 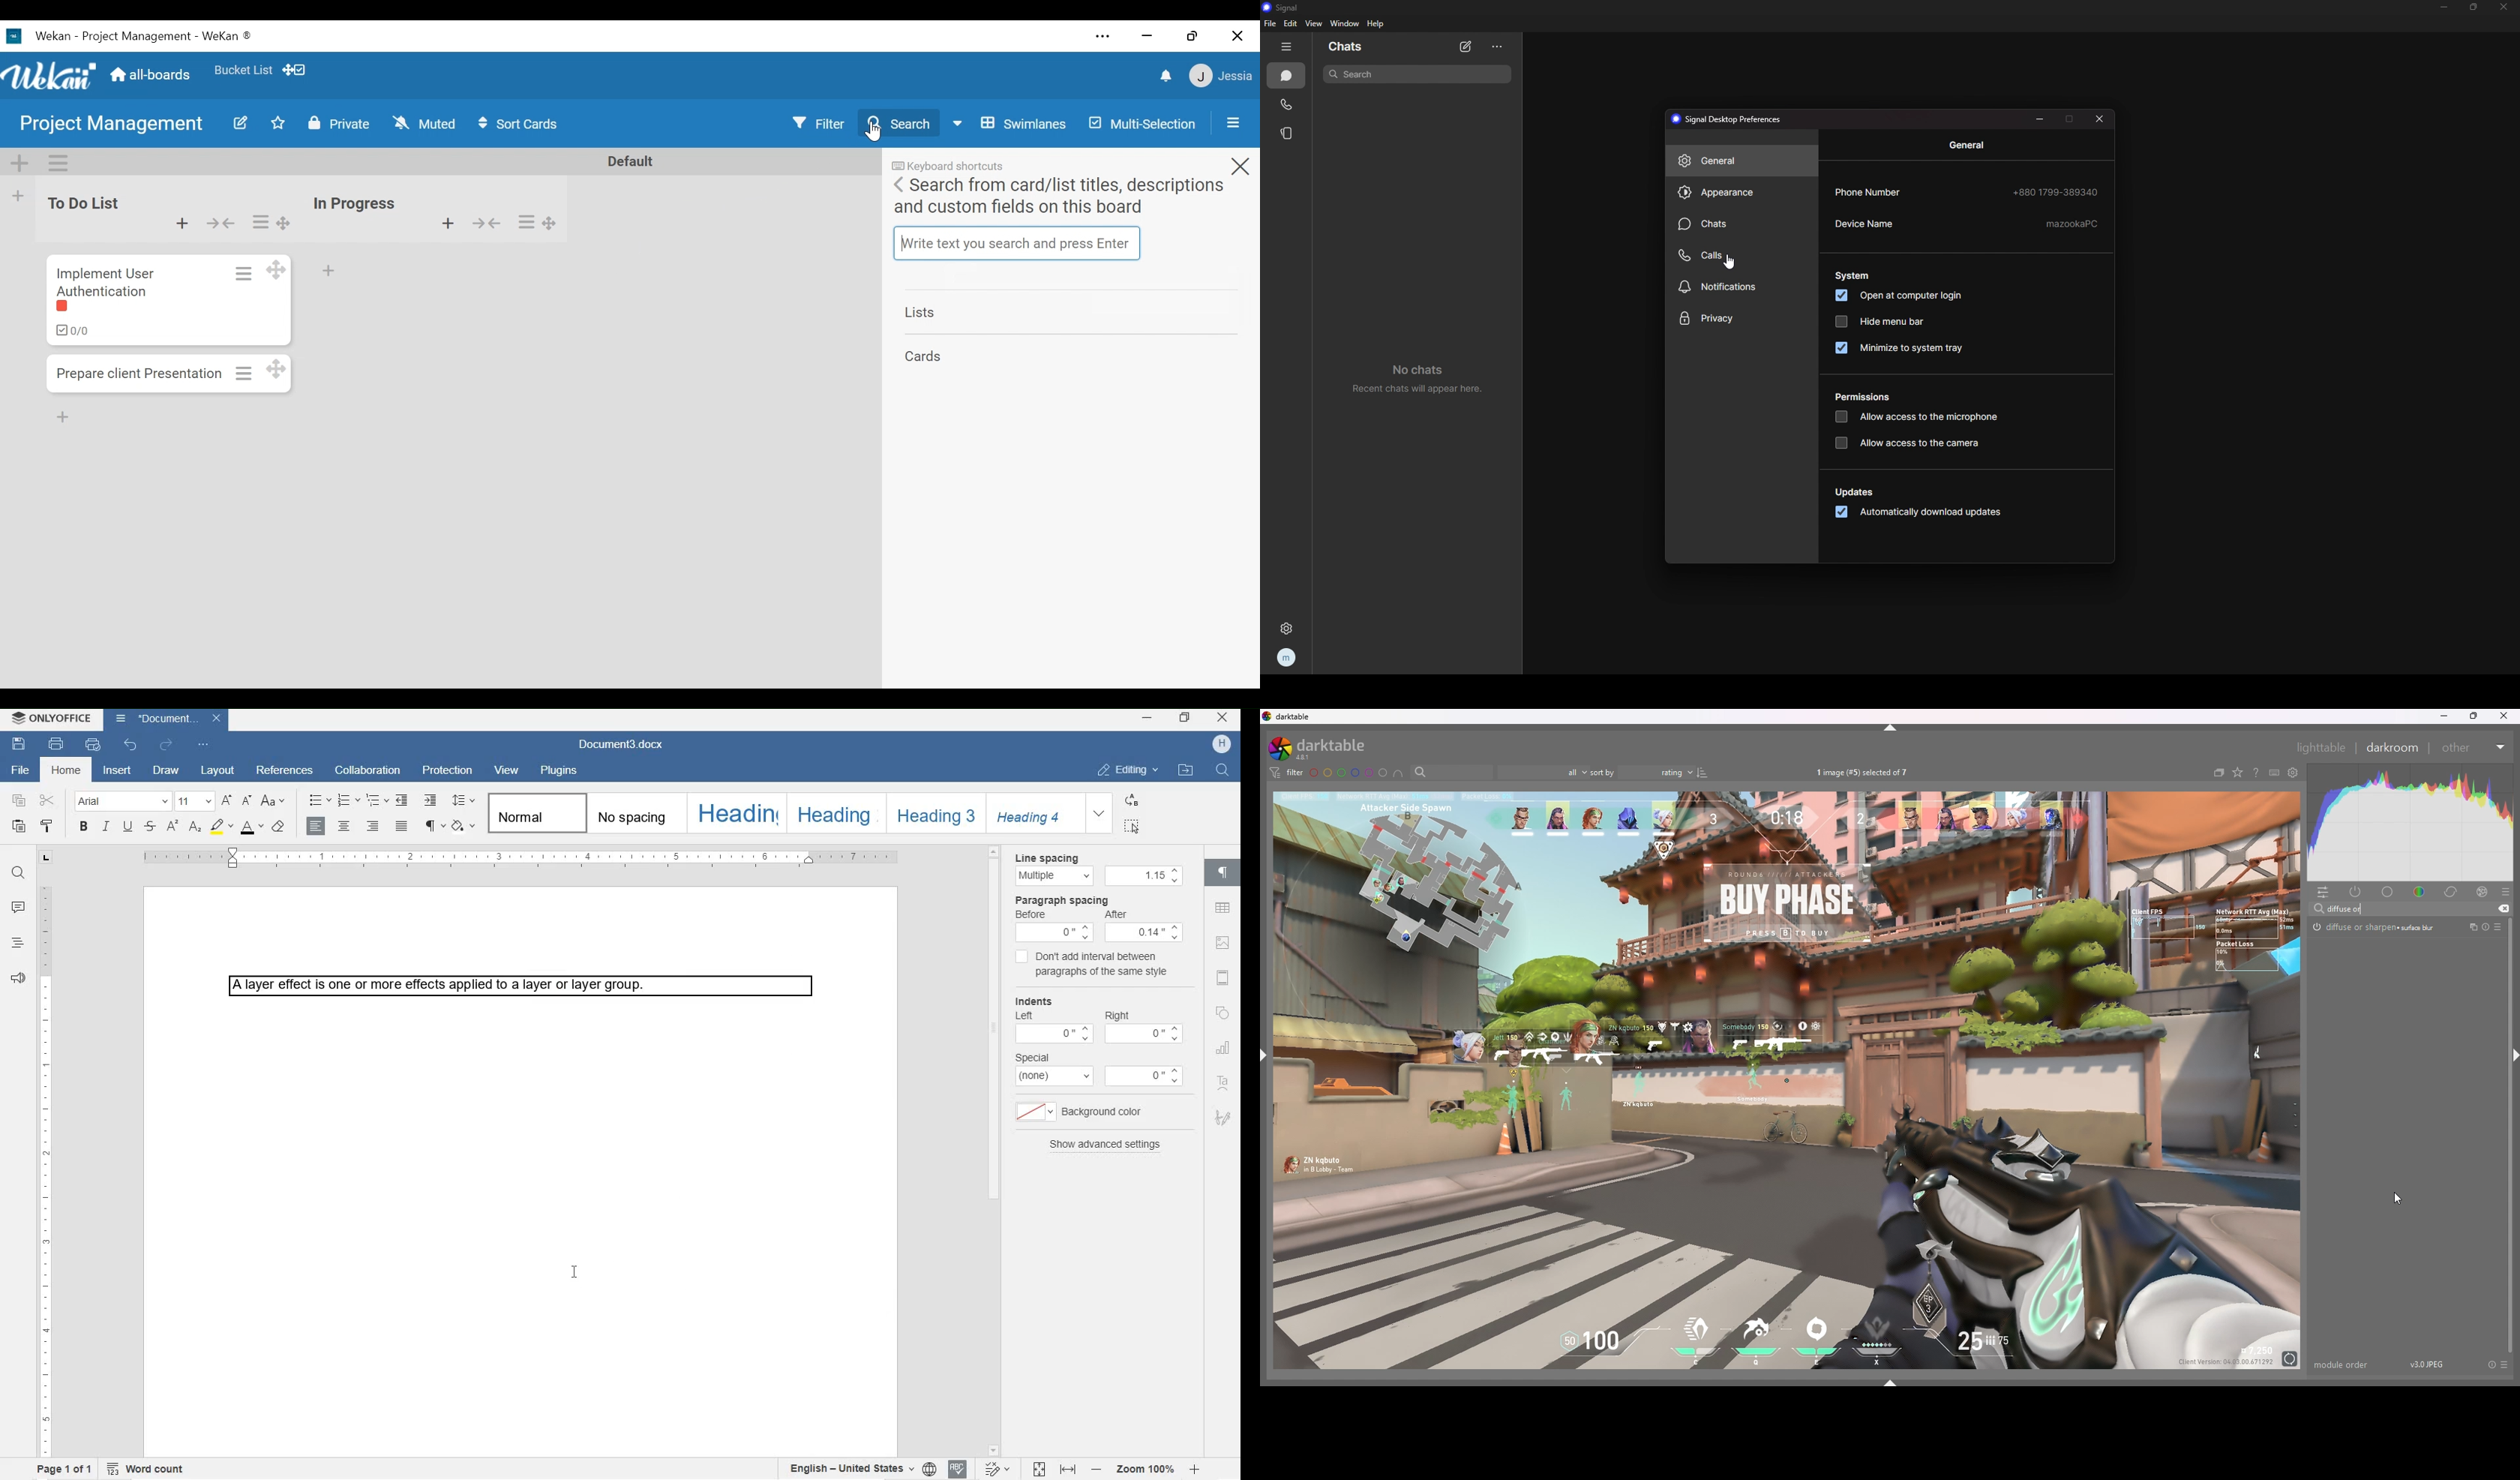 What do you see at coordinates (18, 826) in the screenshot?
I see `PASTE` at bounding box center [18, 826].